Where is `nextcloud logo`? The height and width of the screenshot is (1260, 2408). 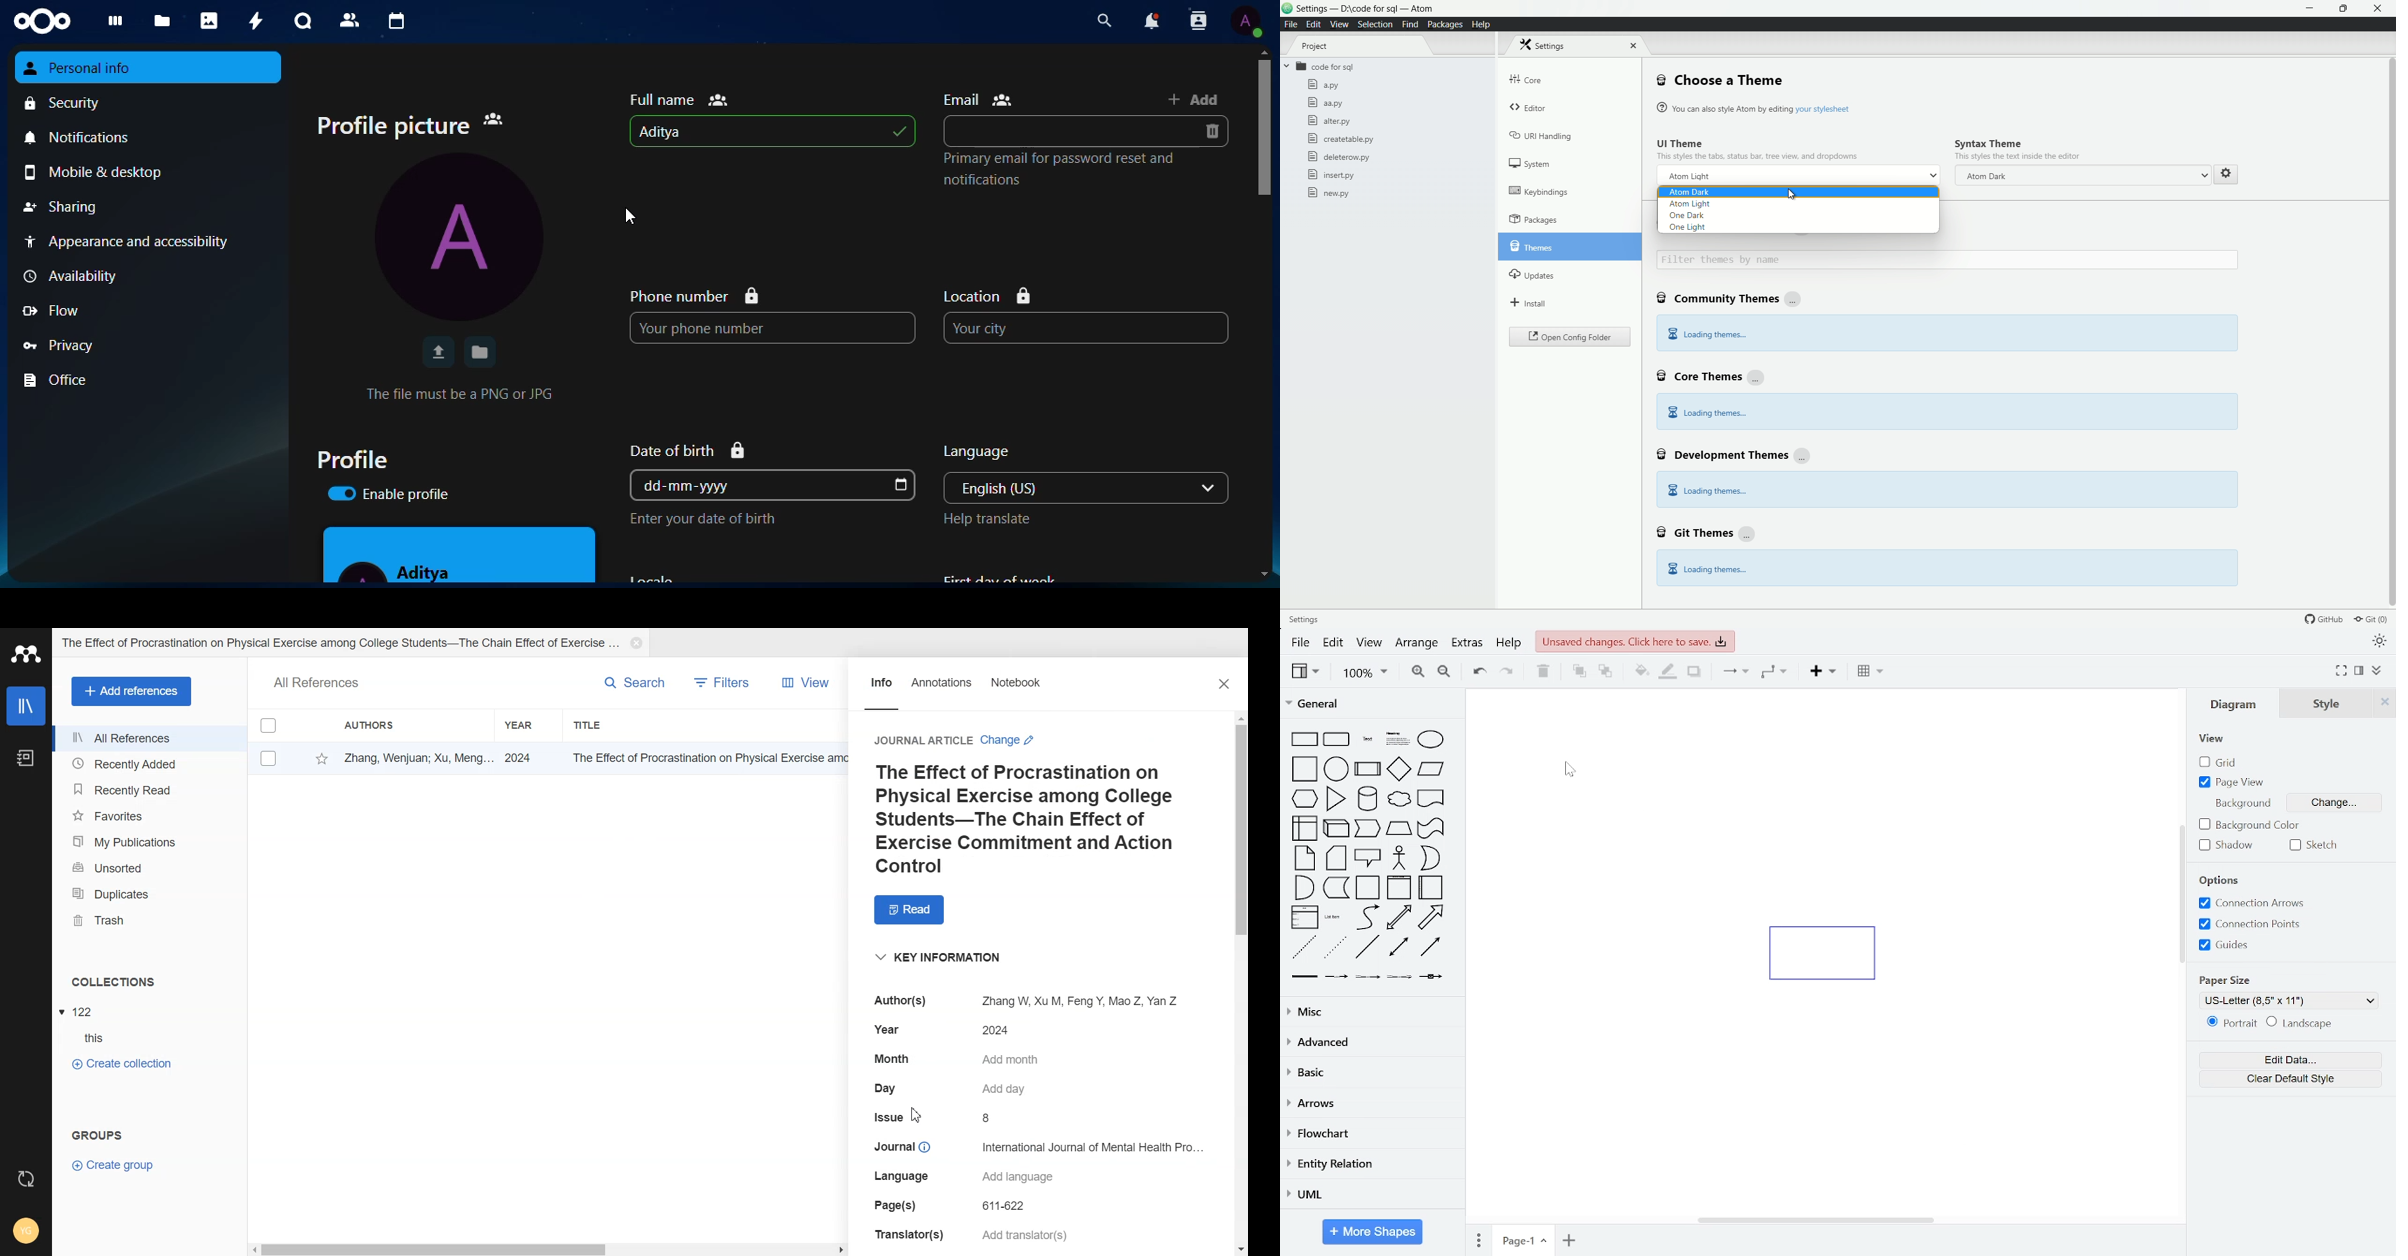 nextcloud logo is located at coordinates (42, 22).